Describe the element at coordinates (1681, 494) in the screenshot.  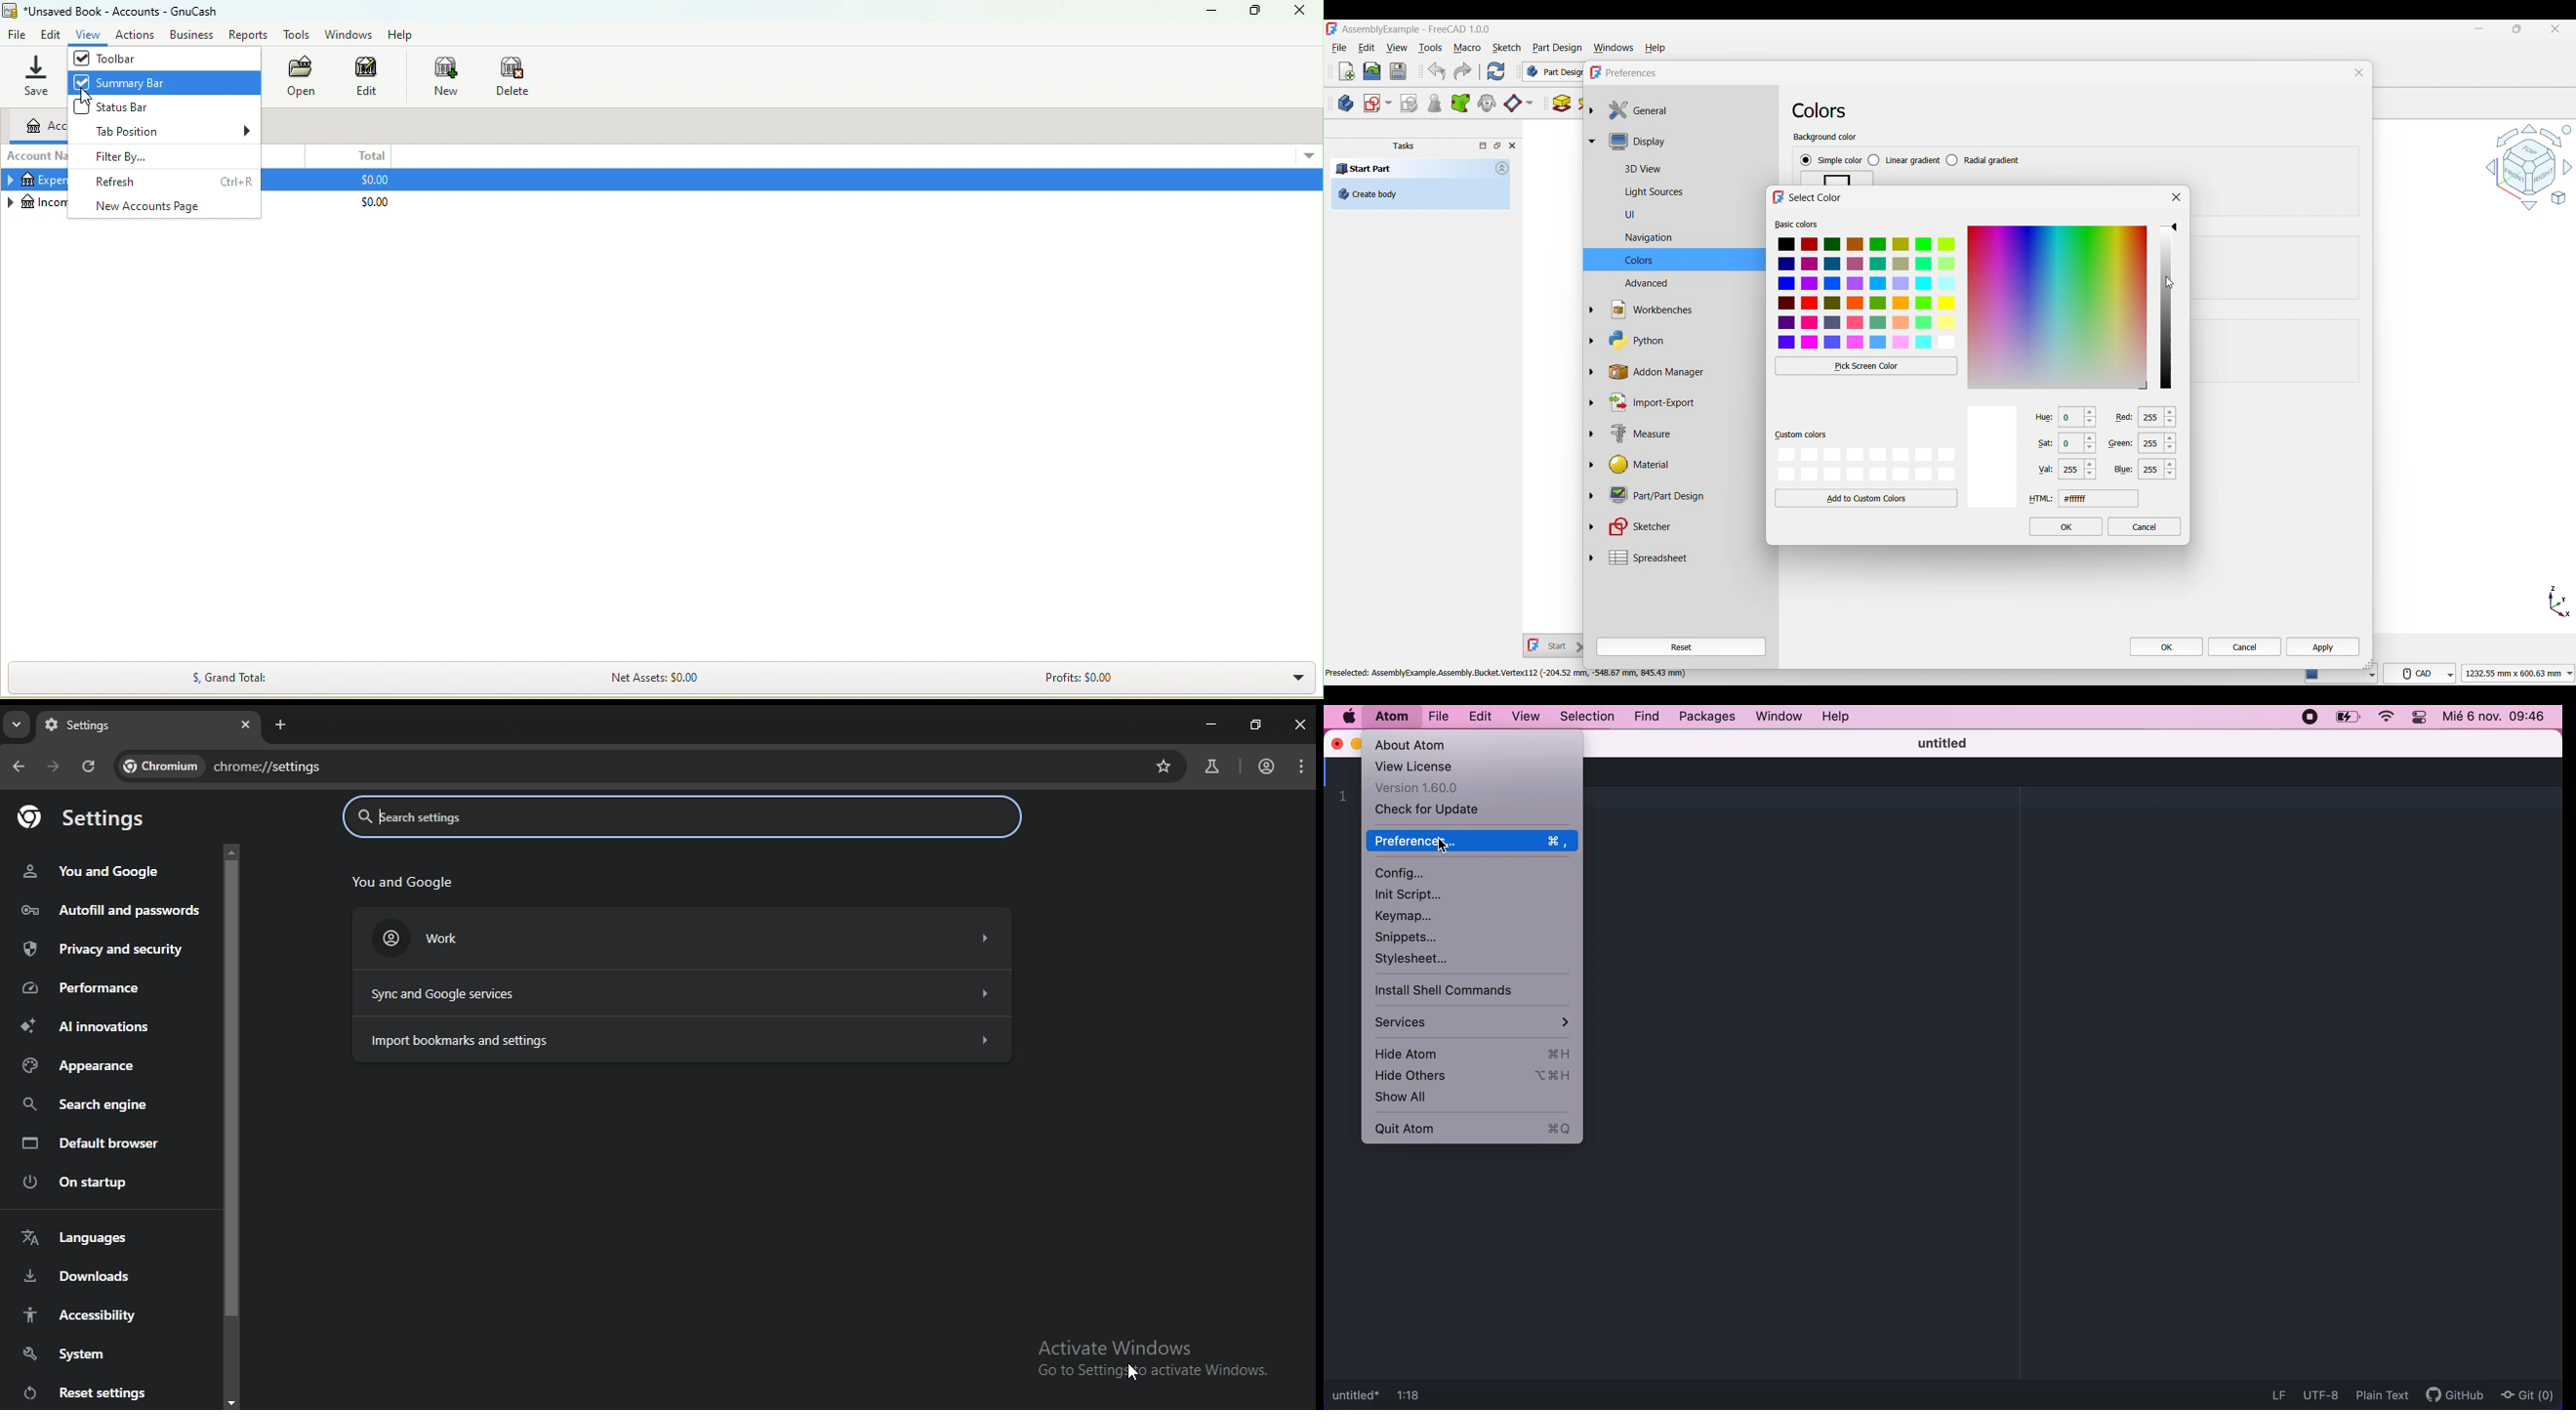
I see `Part/Part design` at that location.